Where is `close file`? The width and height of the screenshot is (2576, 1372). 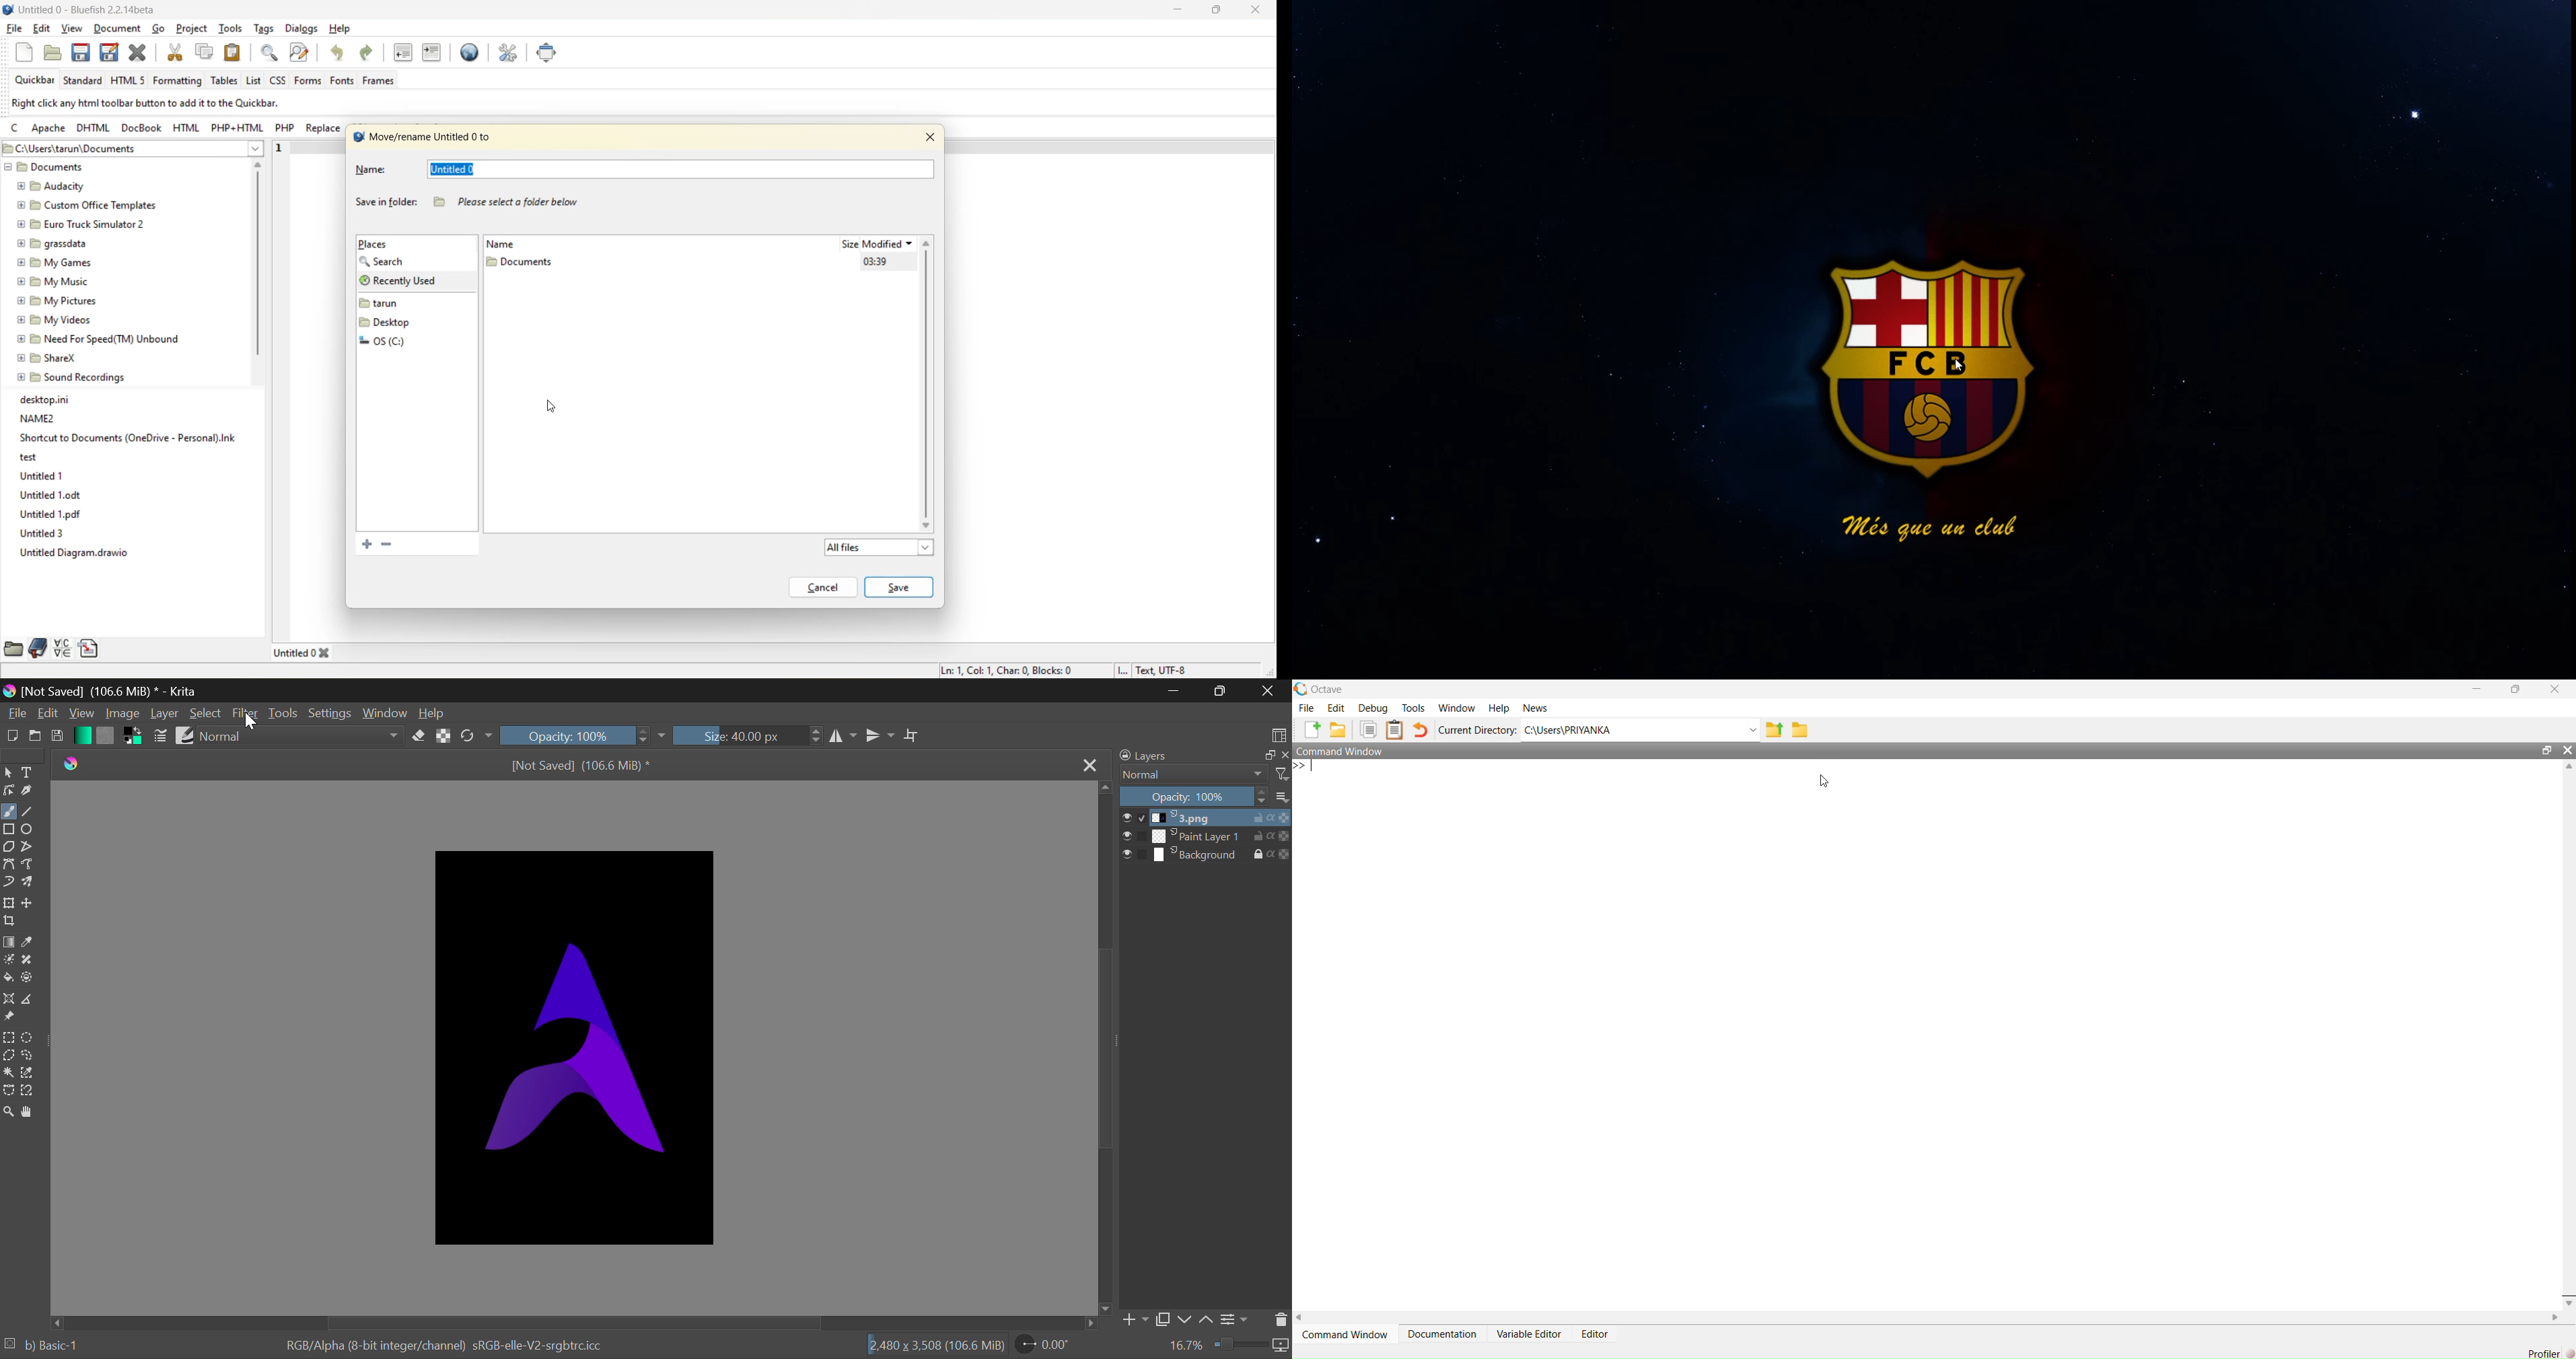 close file is located at coordinates (142, 53).